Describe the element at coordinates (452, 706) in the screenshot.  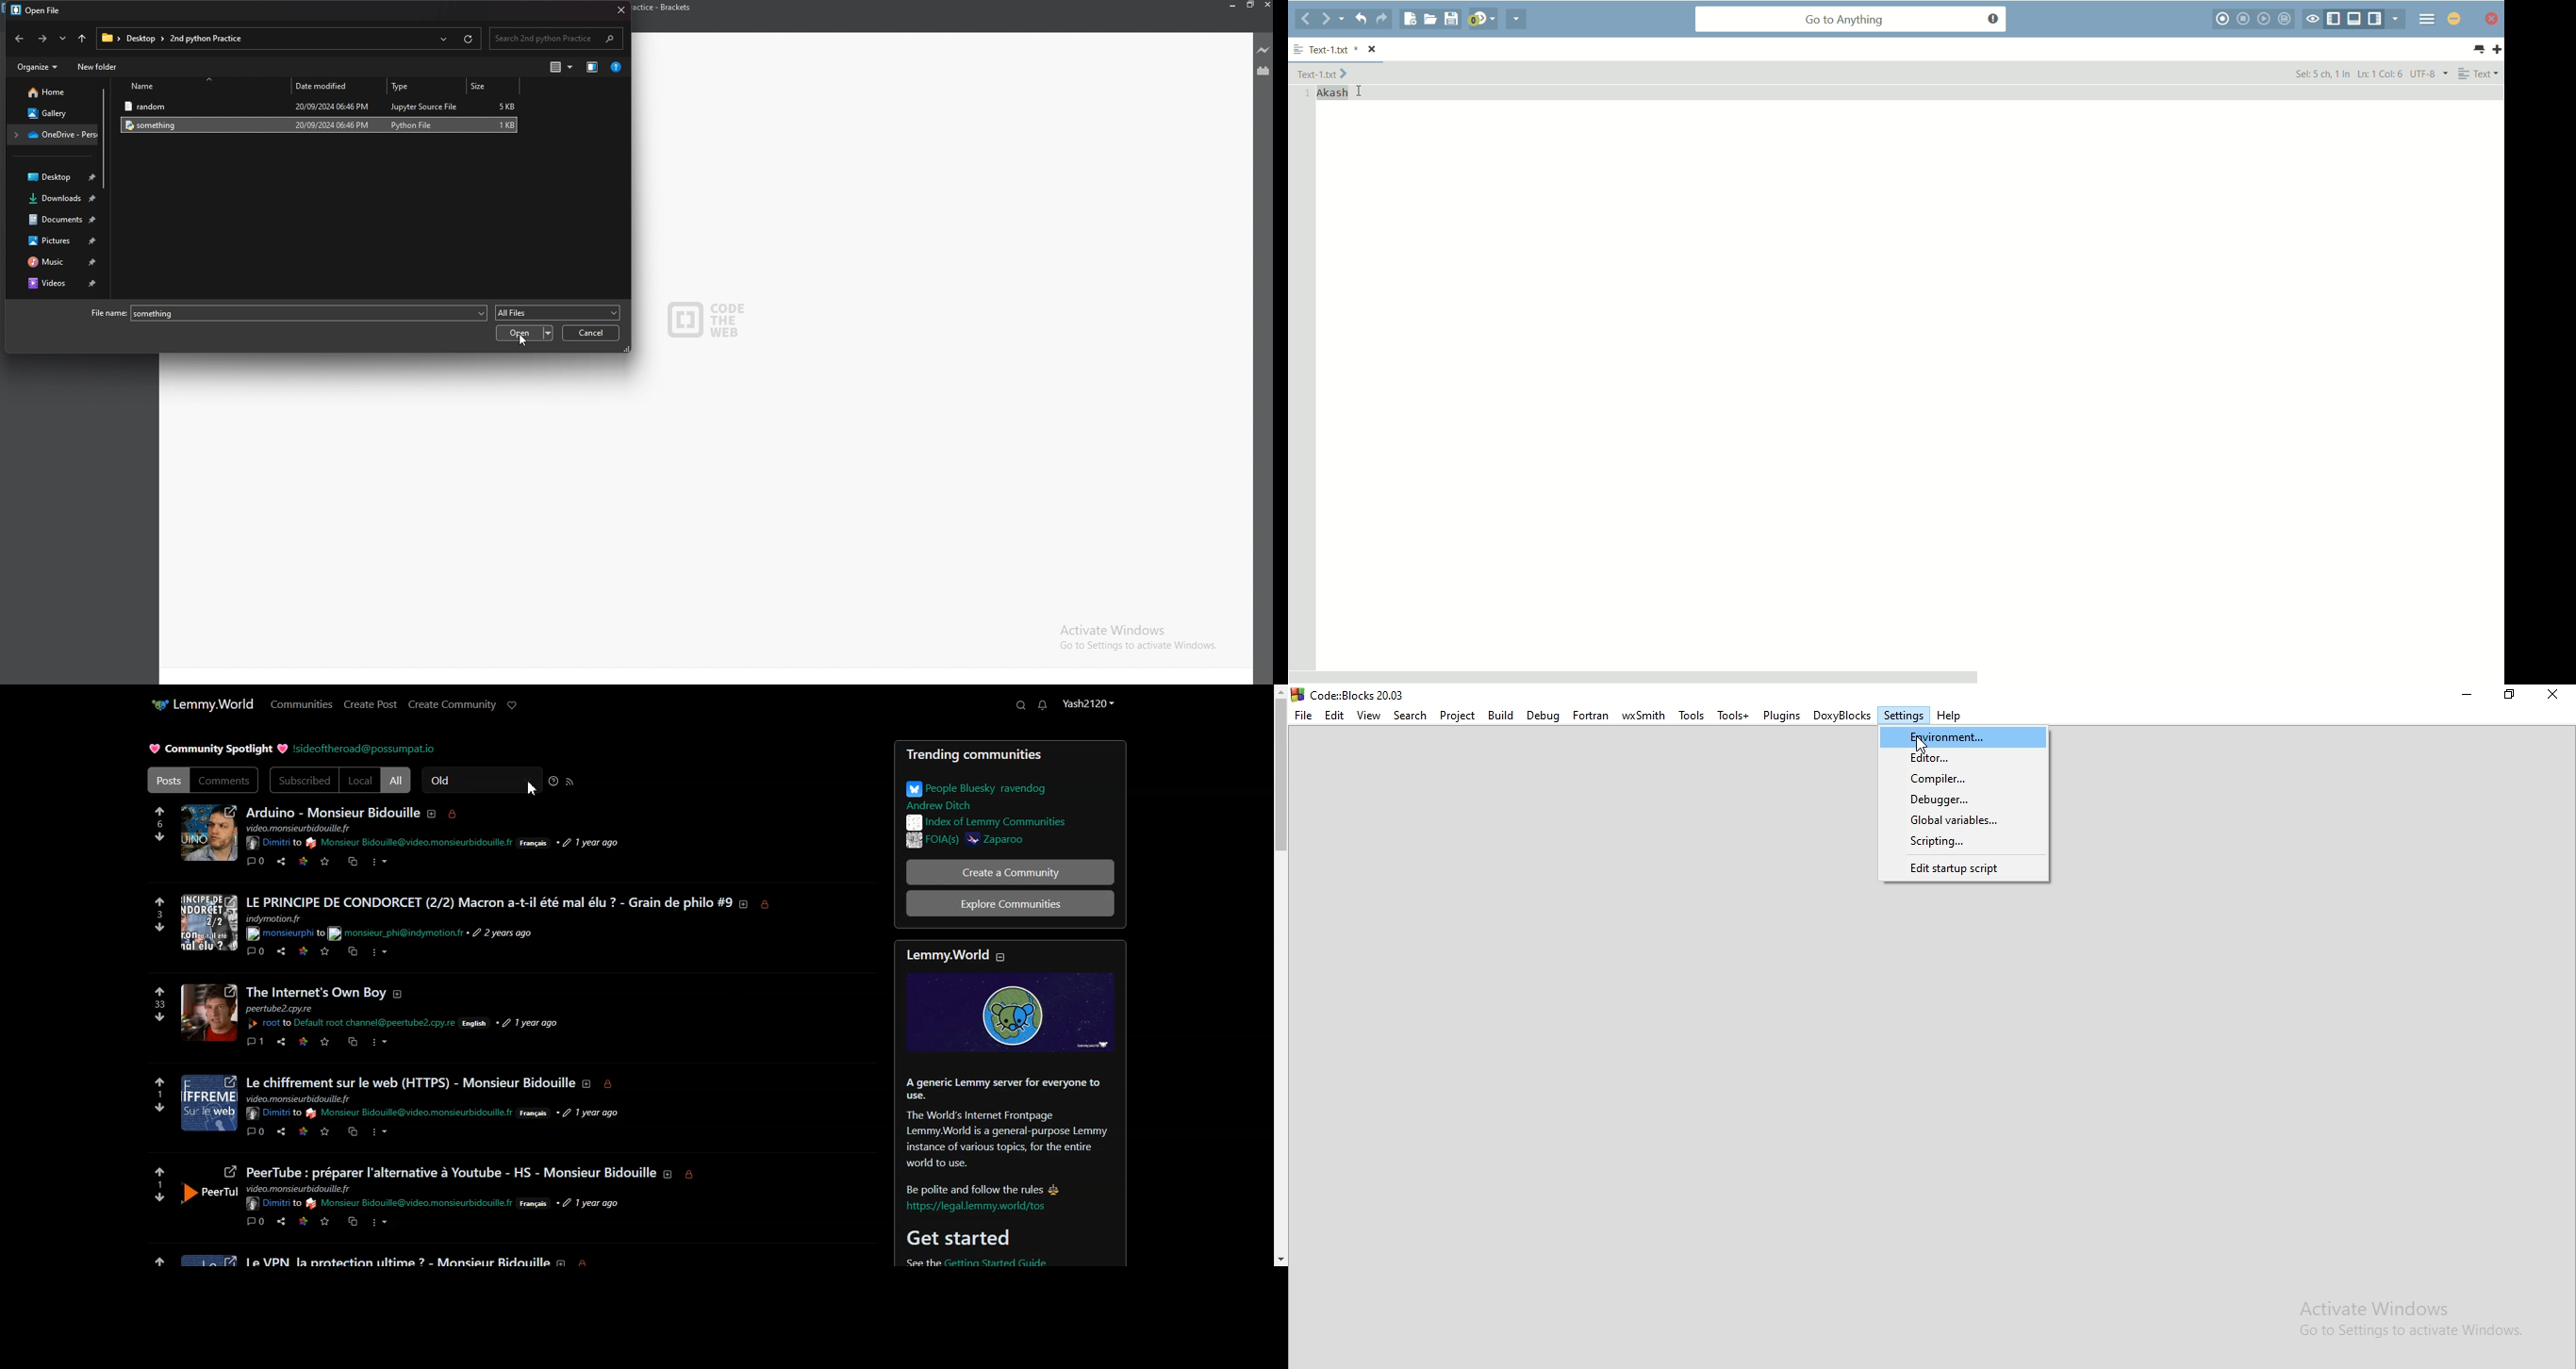
I see `Create Community` at that location.